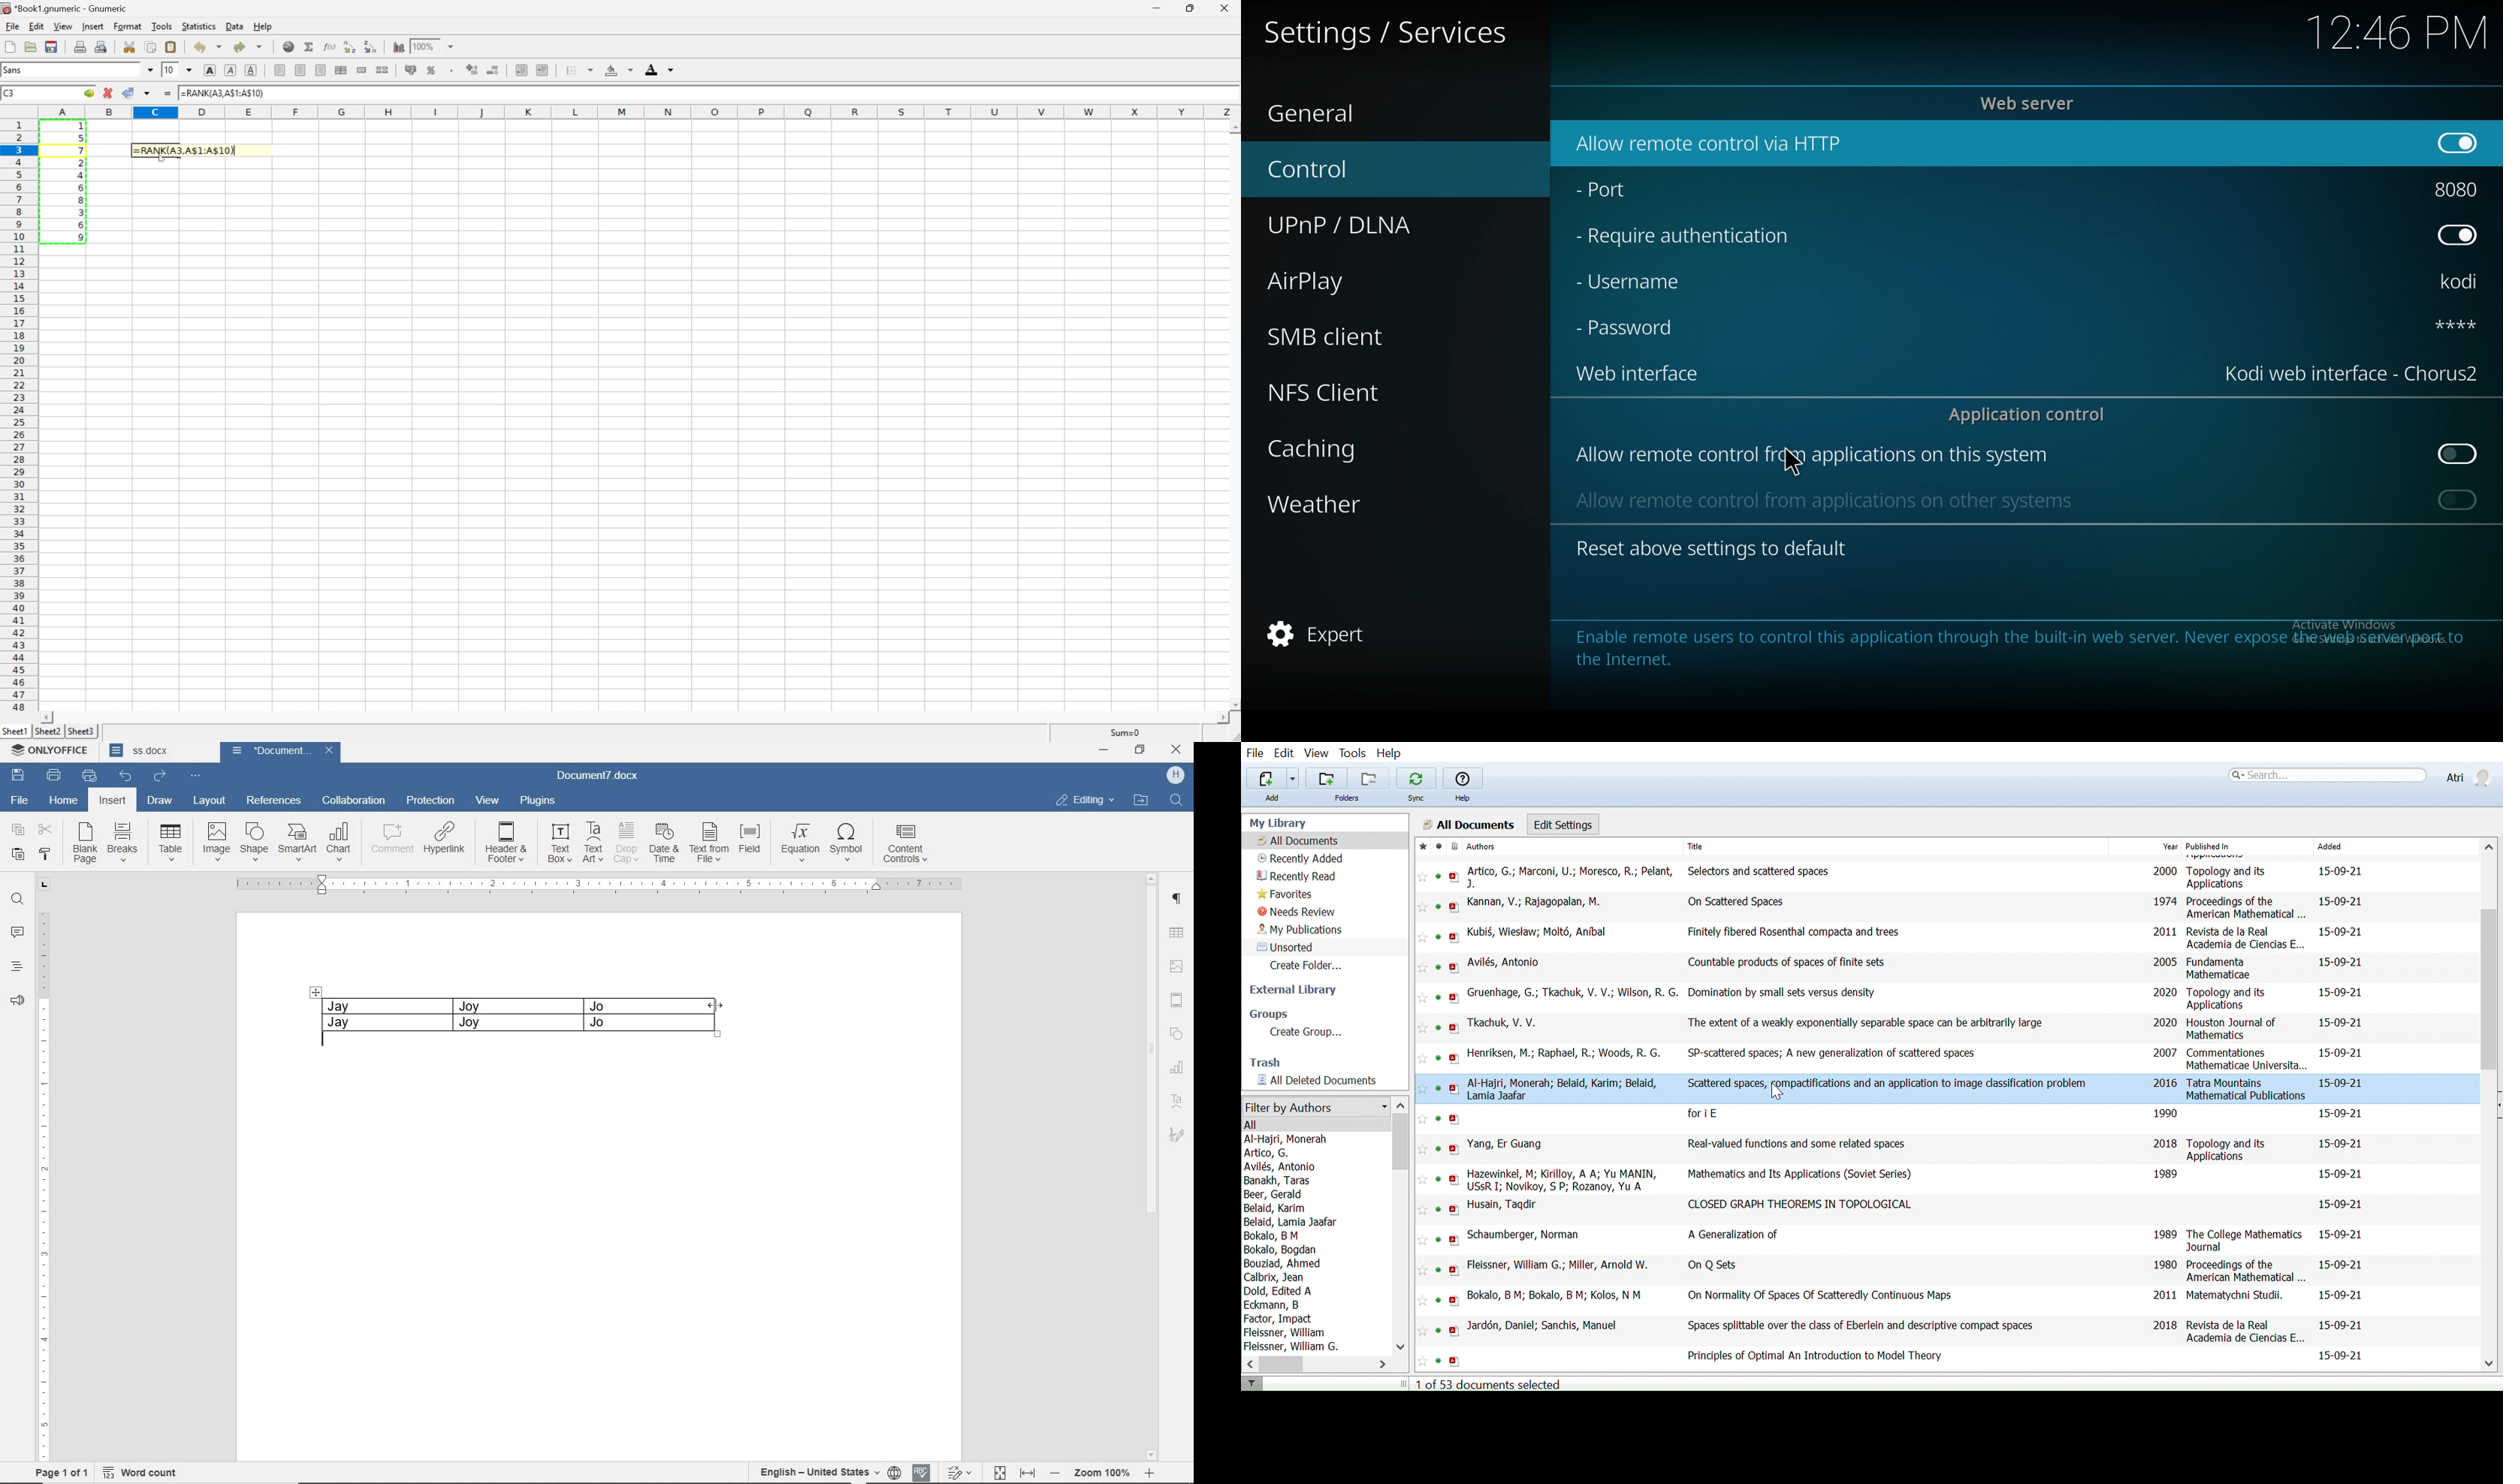  I want to click on Create groups, so click(1301, 1032).